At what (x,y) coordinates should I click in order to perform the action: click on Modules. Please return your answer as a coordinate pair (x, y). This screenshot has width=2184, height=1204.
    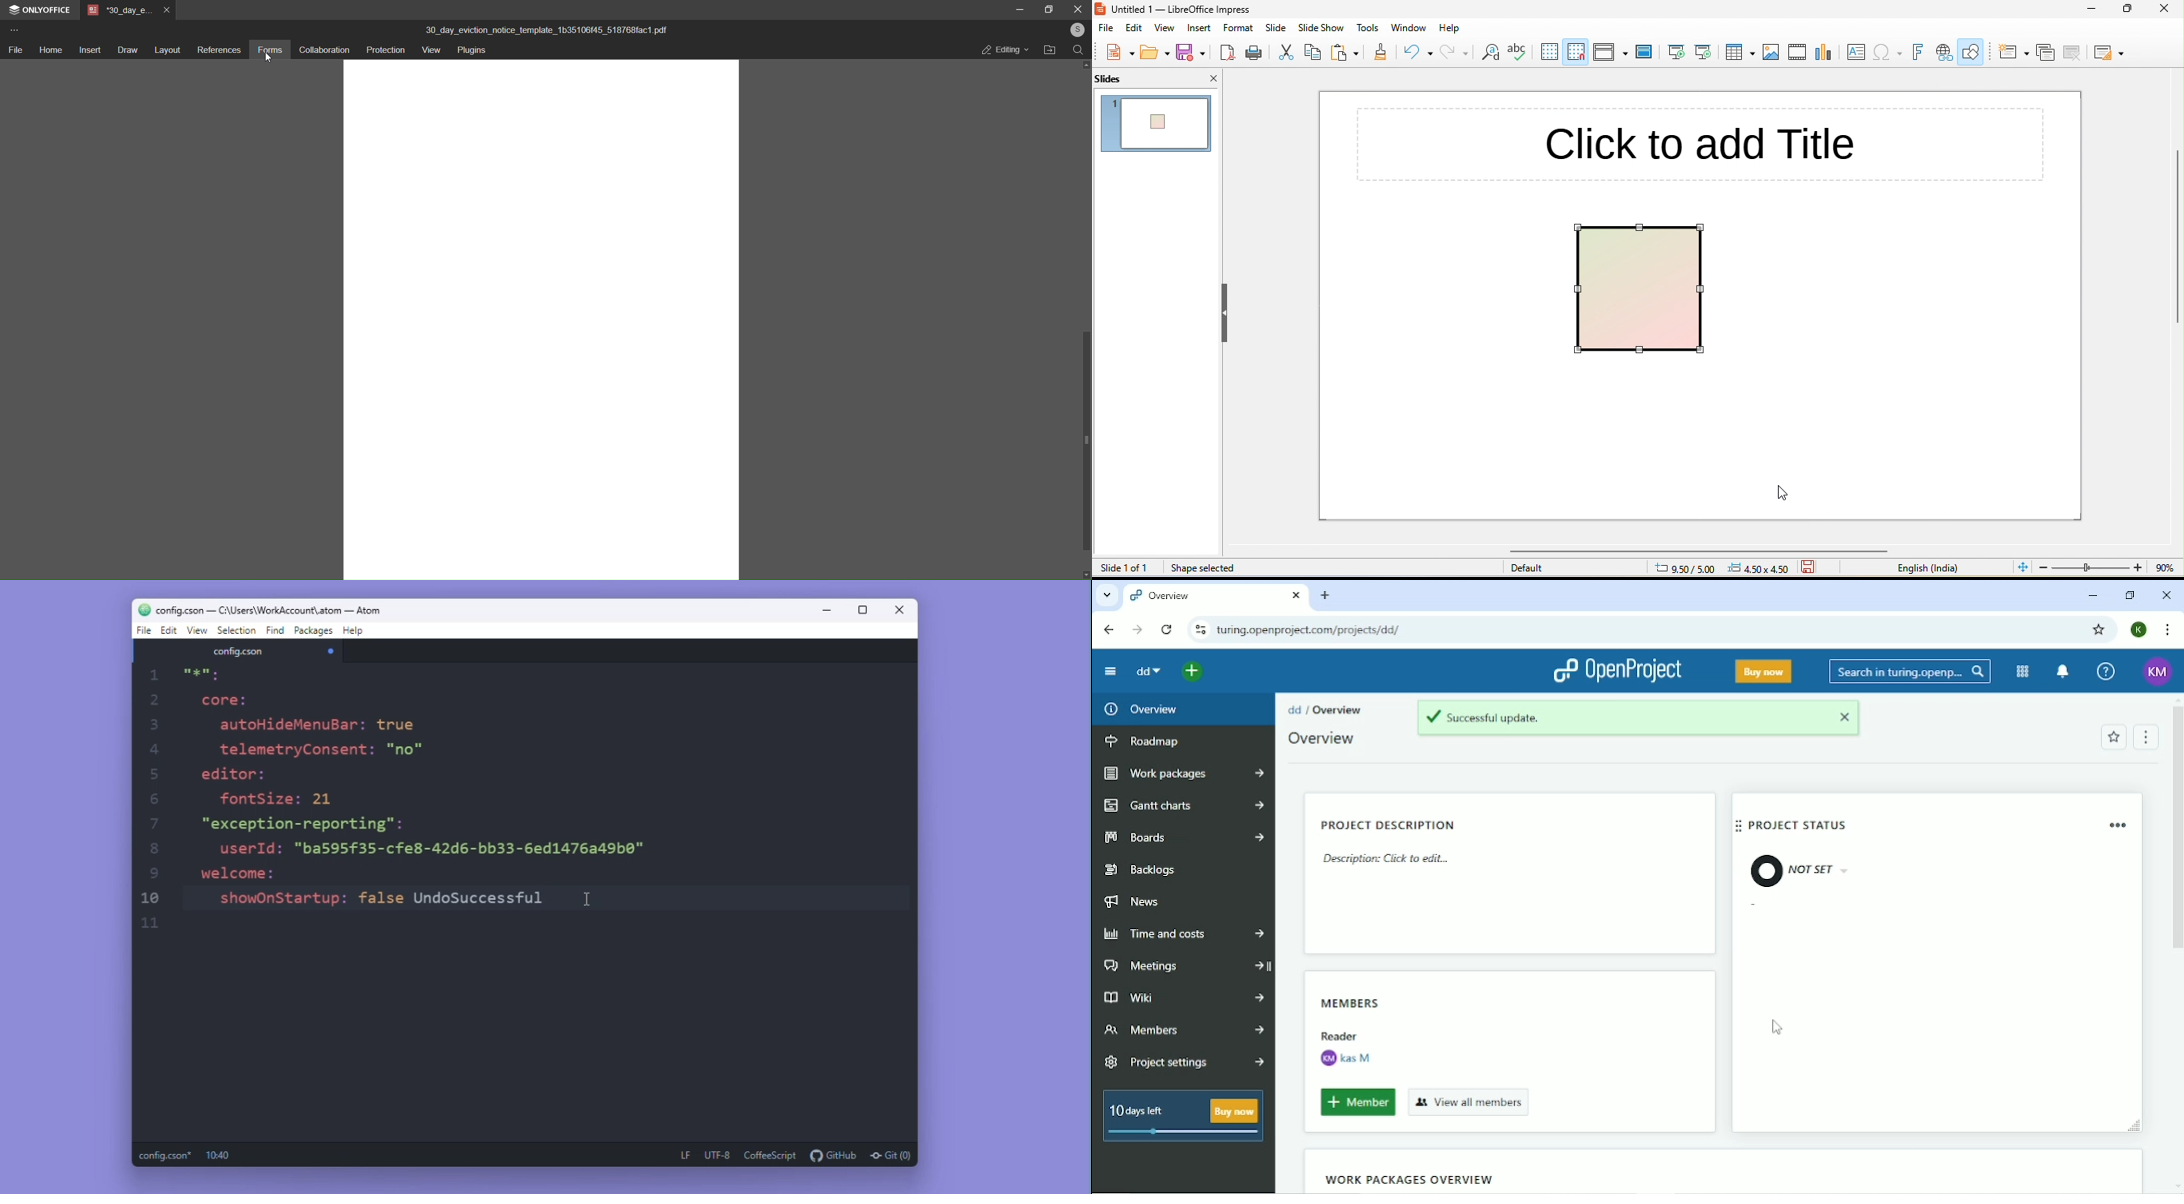
    Looking at the image, I should click on (2022, 672).